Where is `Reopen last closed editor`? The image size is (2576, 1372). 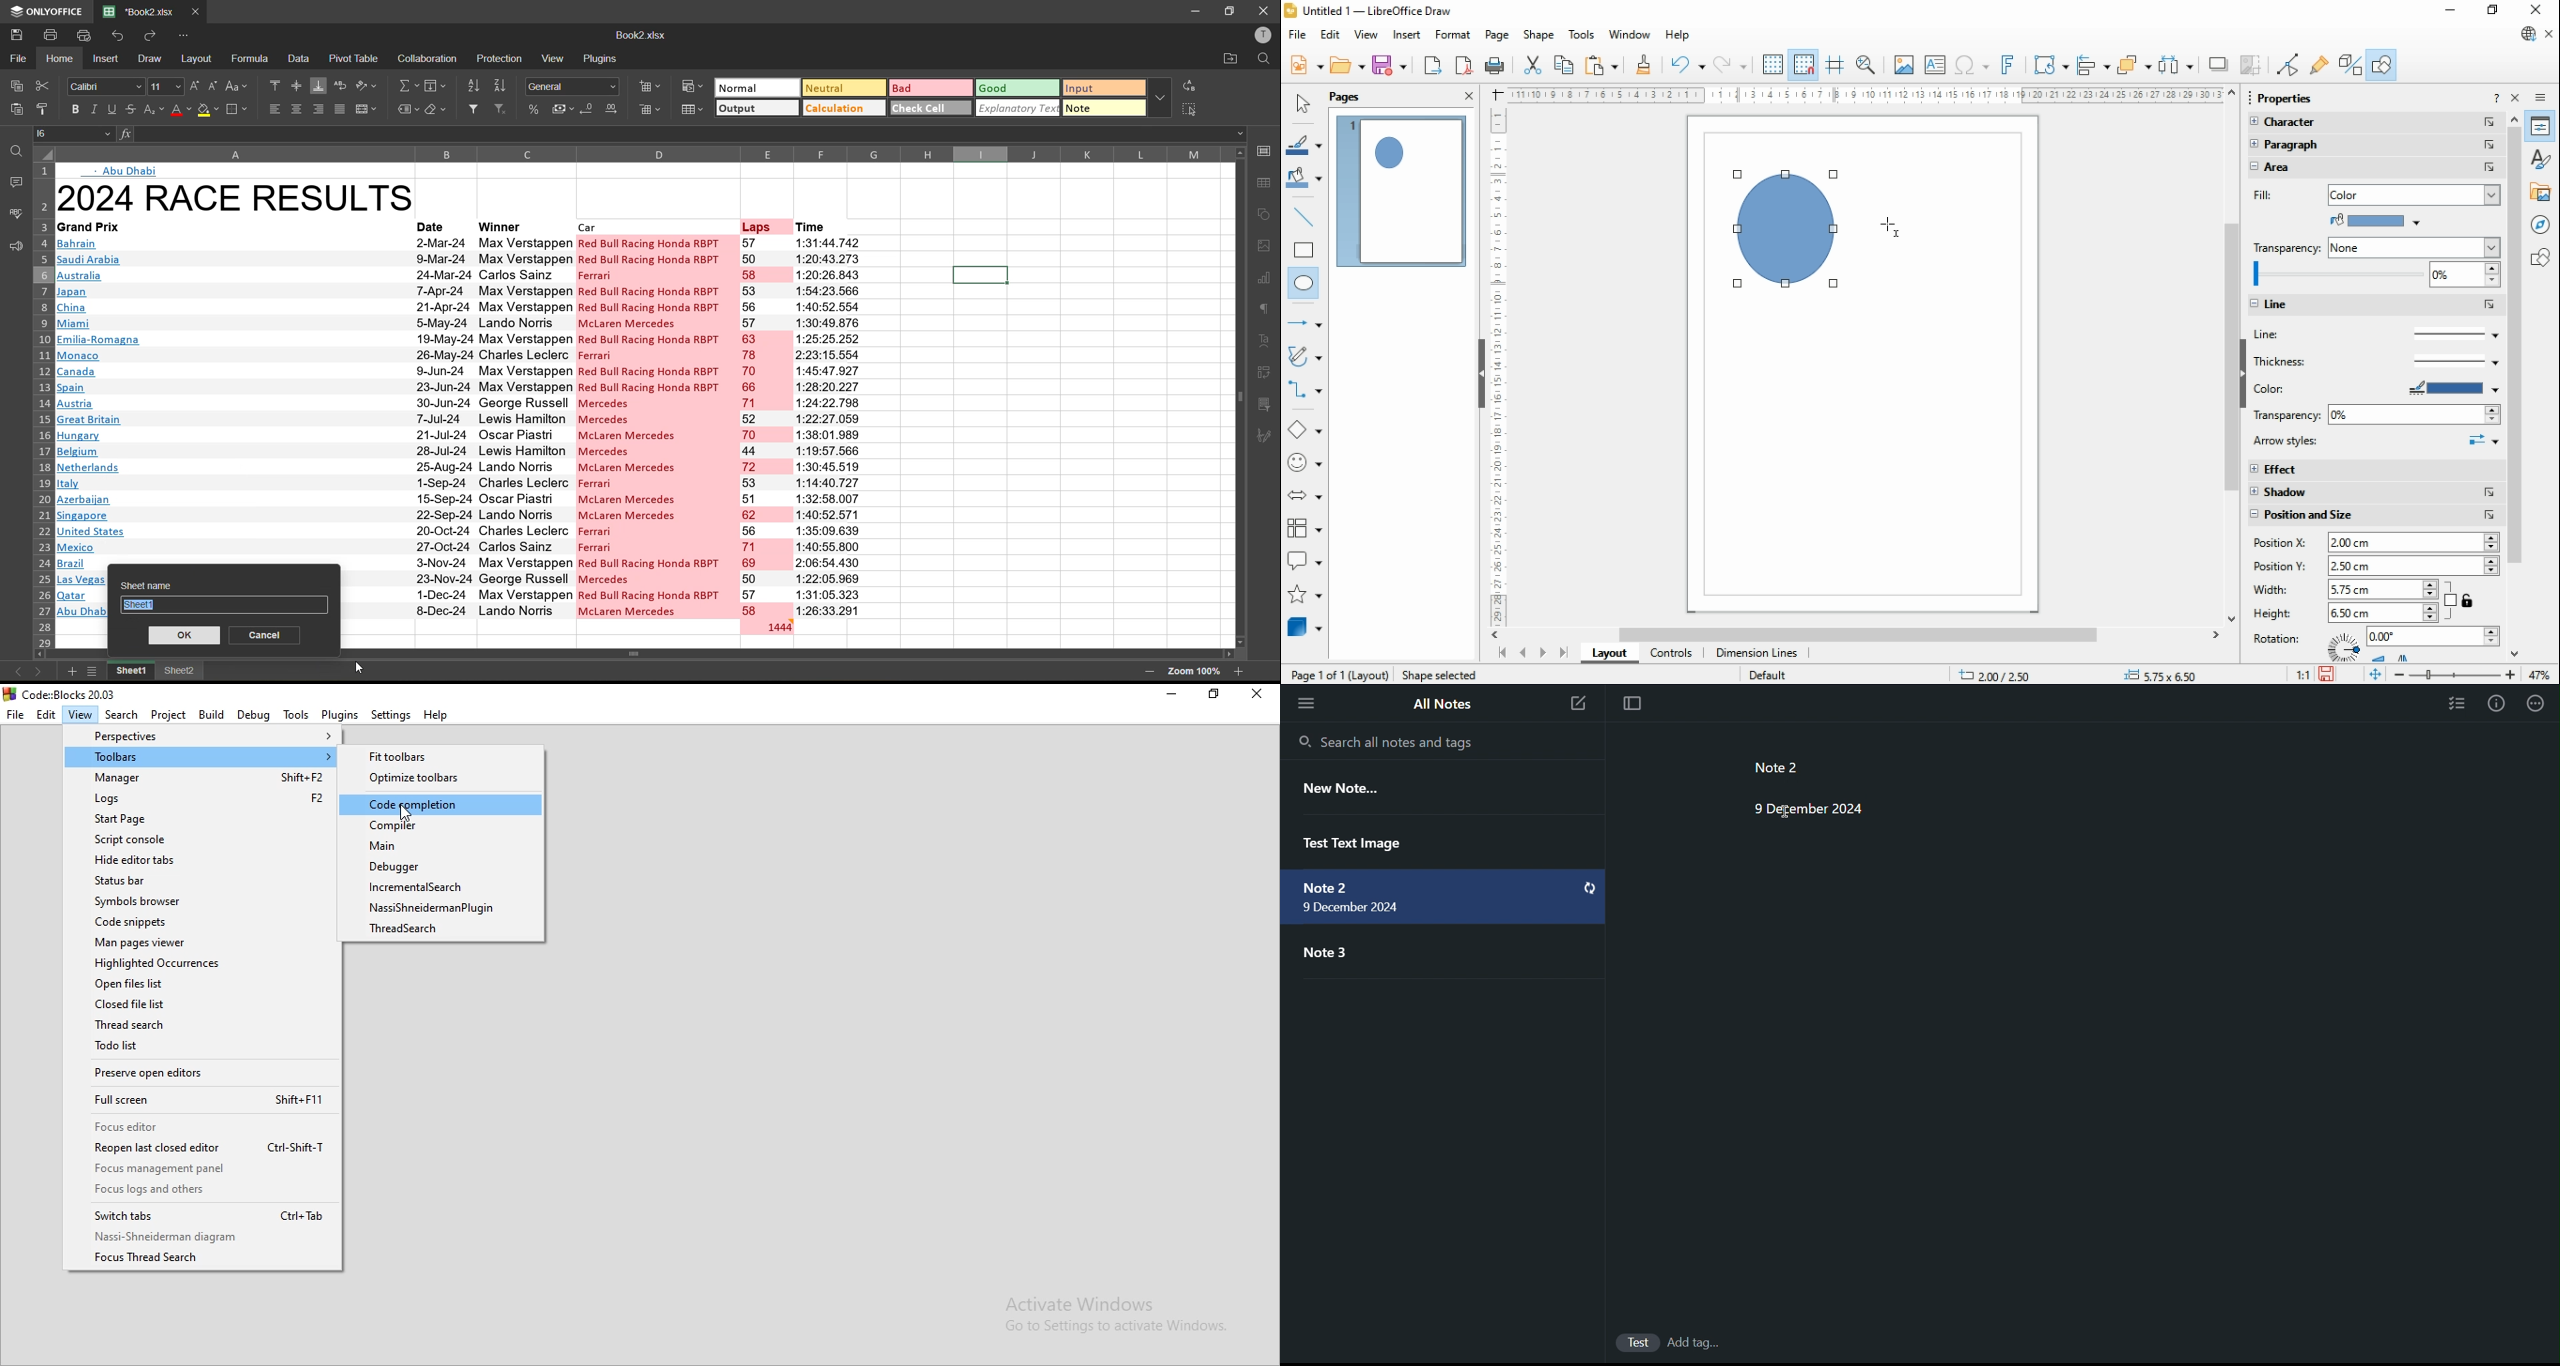 Reopen last closed editor is located at coordinates (199, 1149).